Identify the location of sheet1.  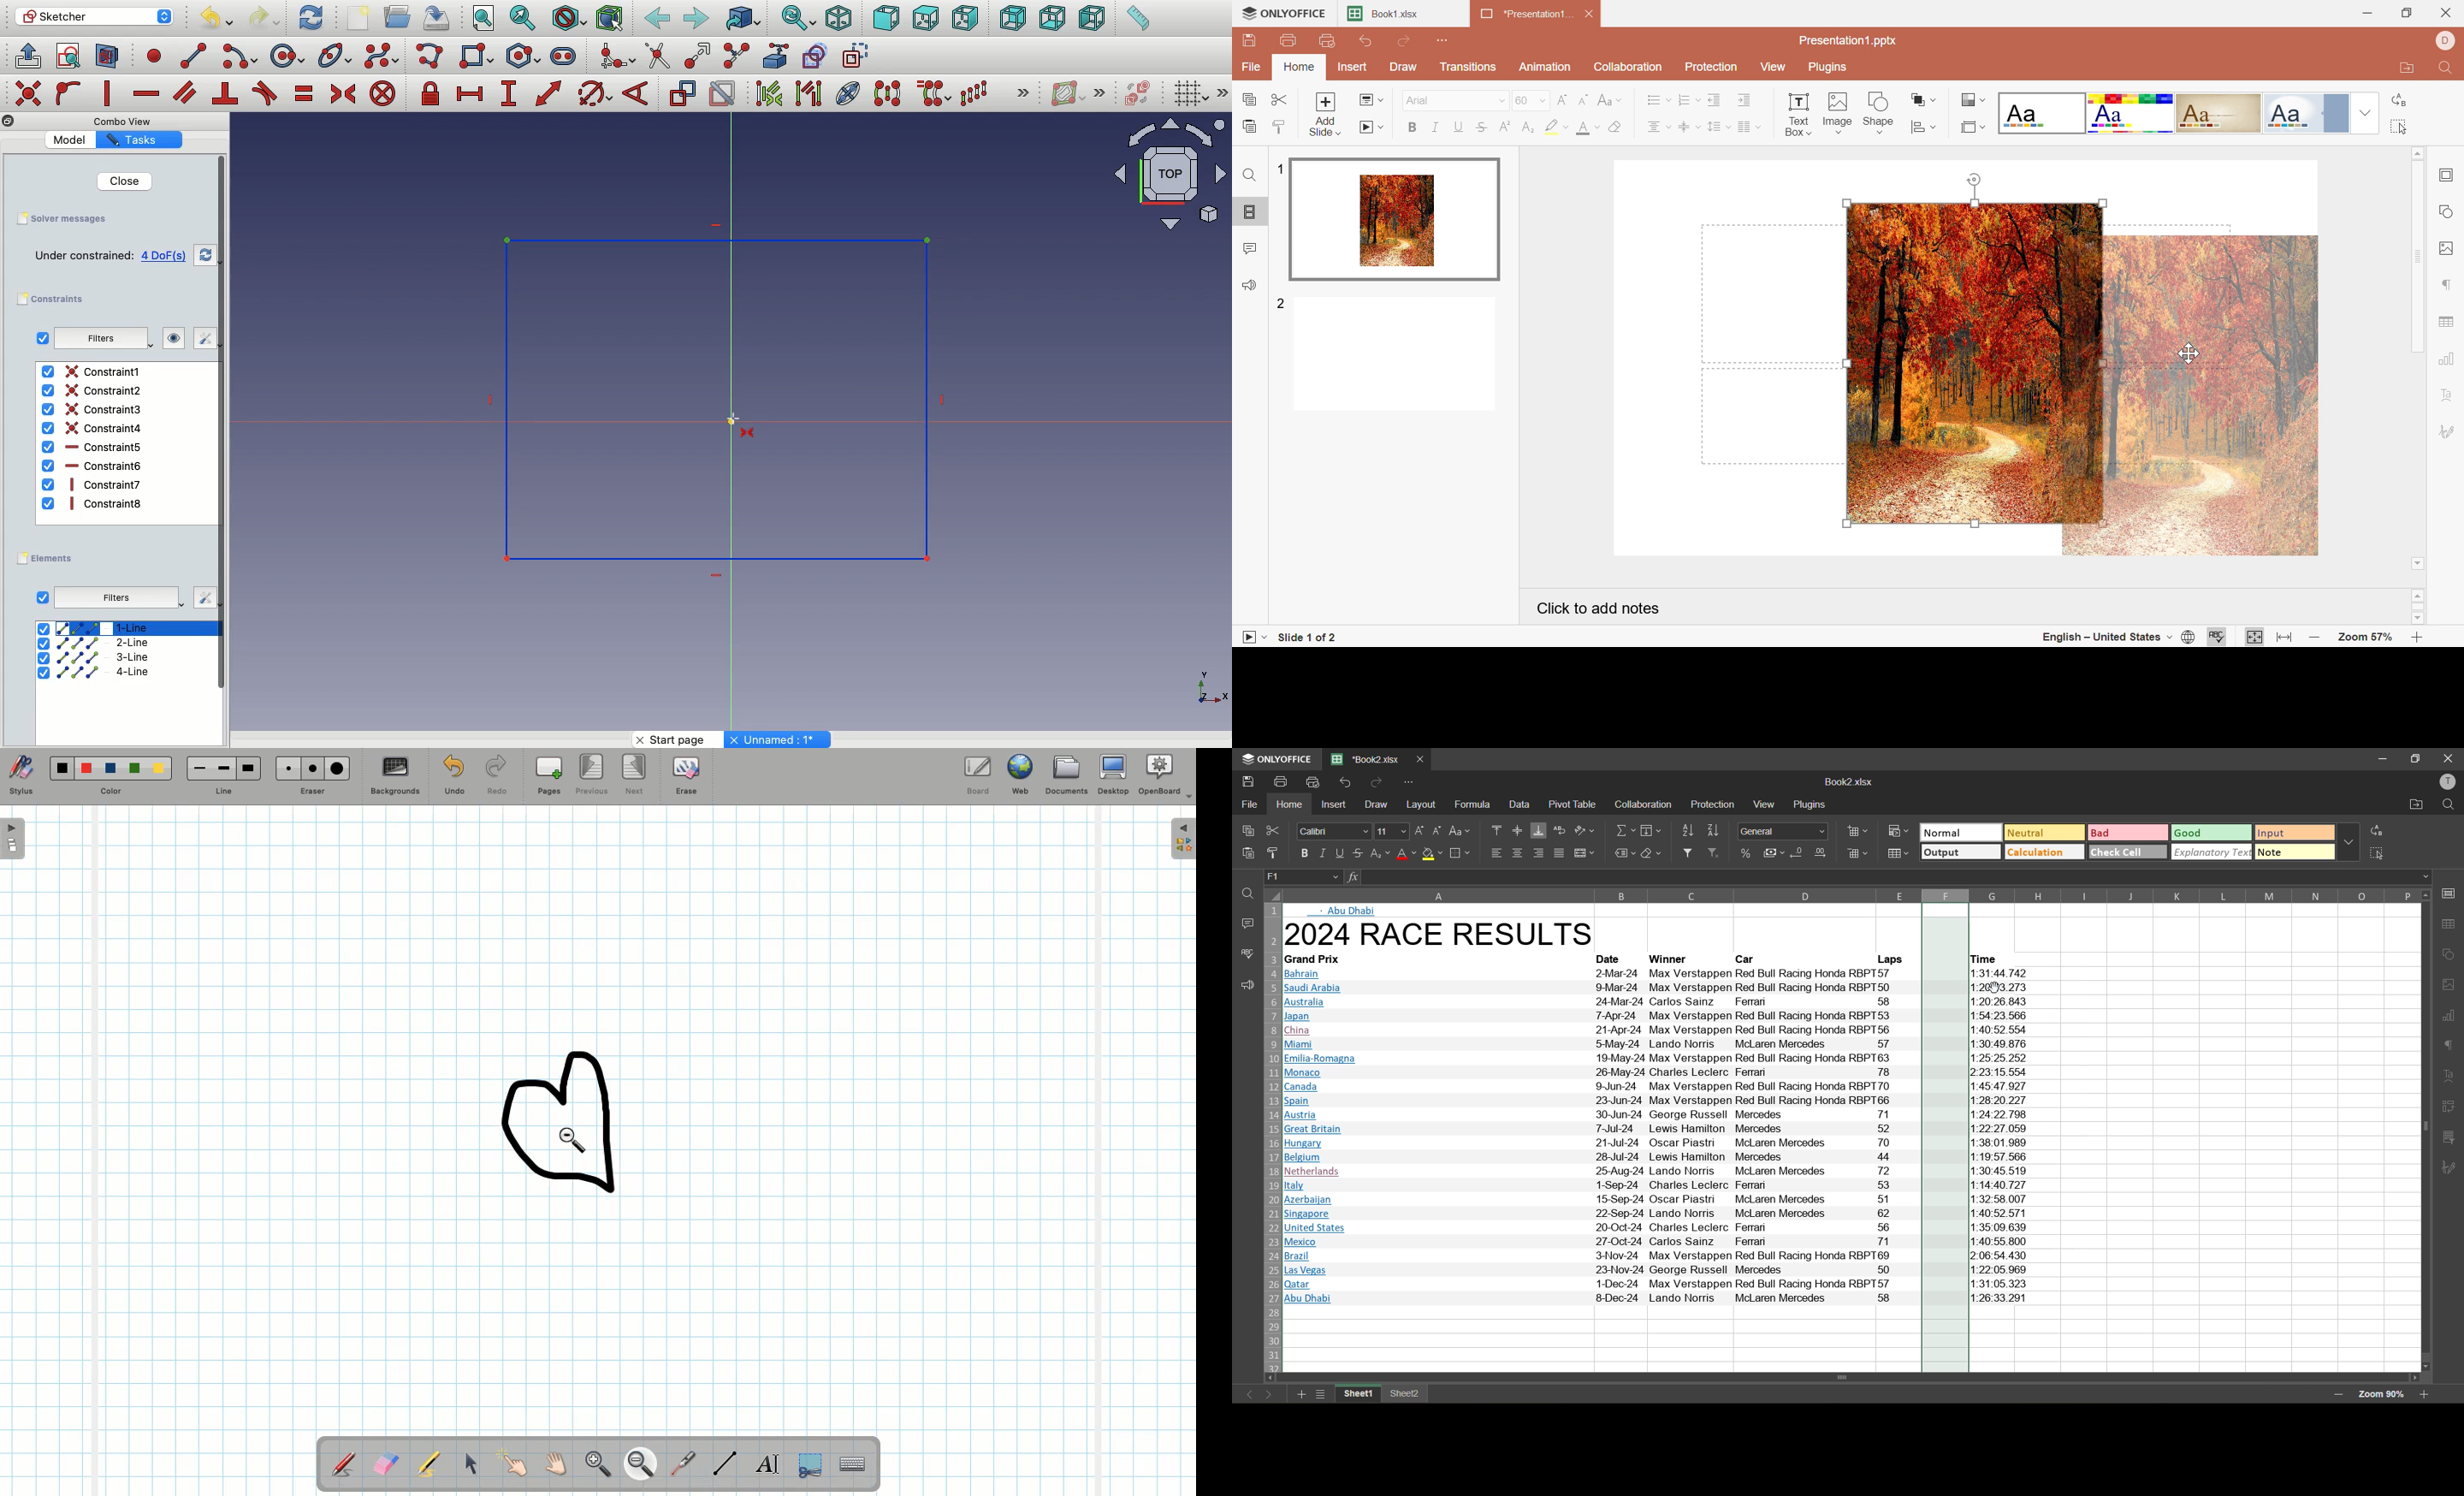
(1359, 1396).